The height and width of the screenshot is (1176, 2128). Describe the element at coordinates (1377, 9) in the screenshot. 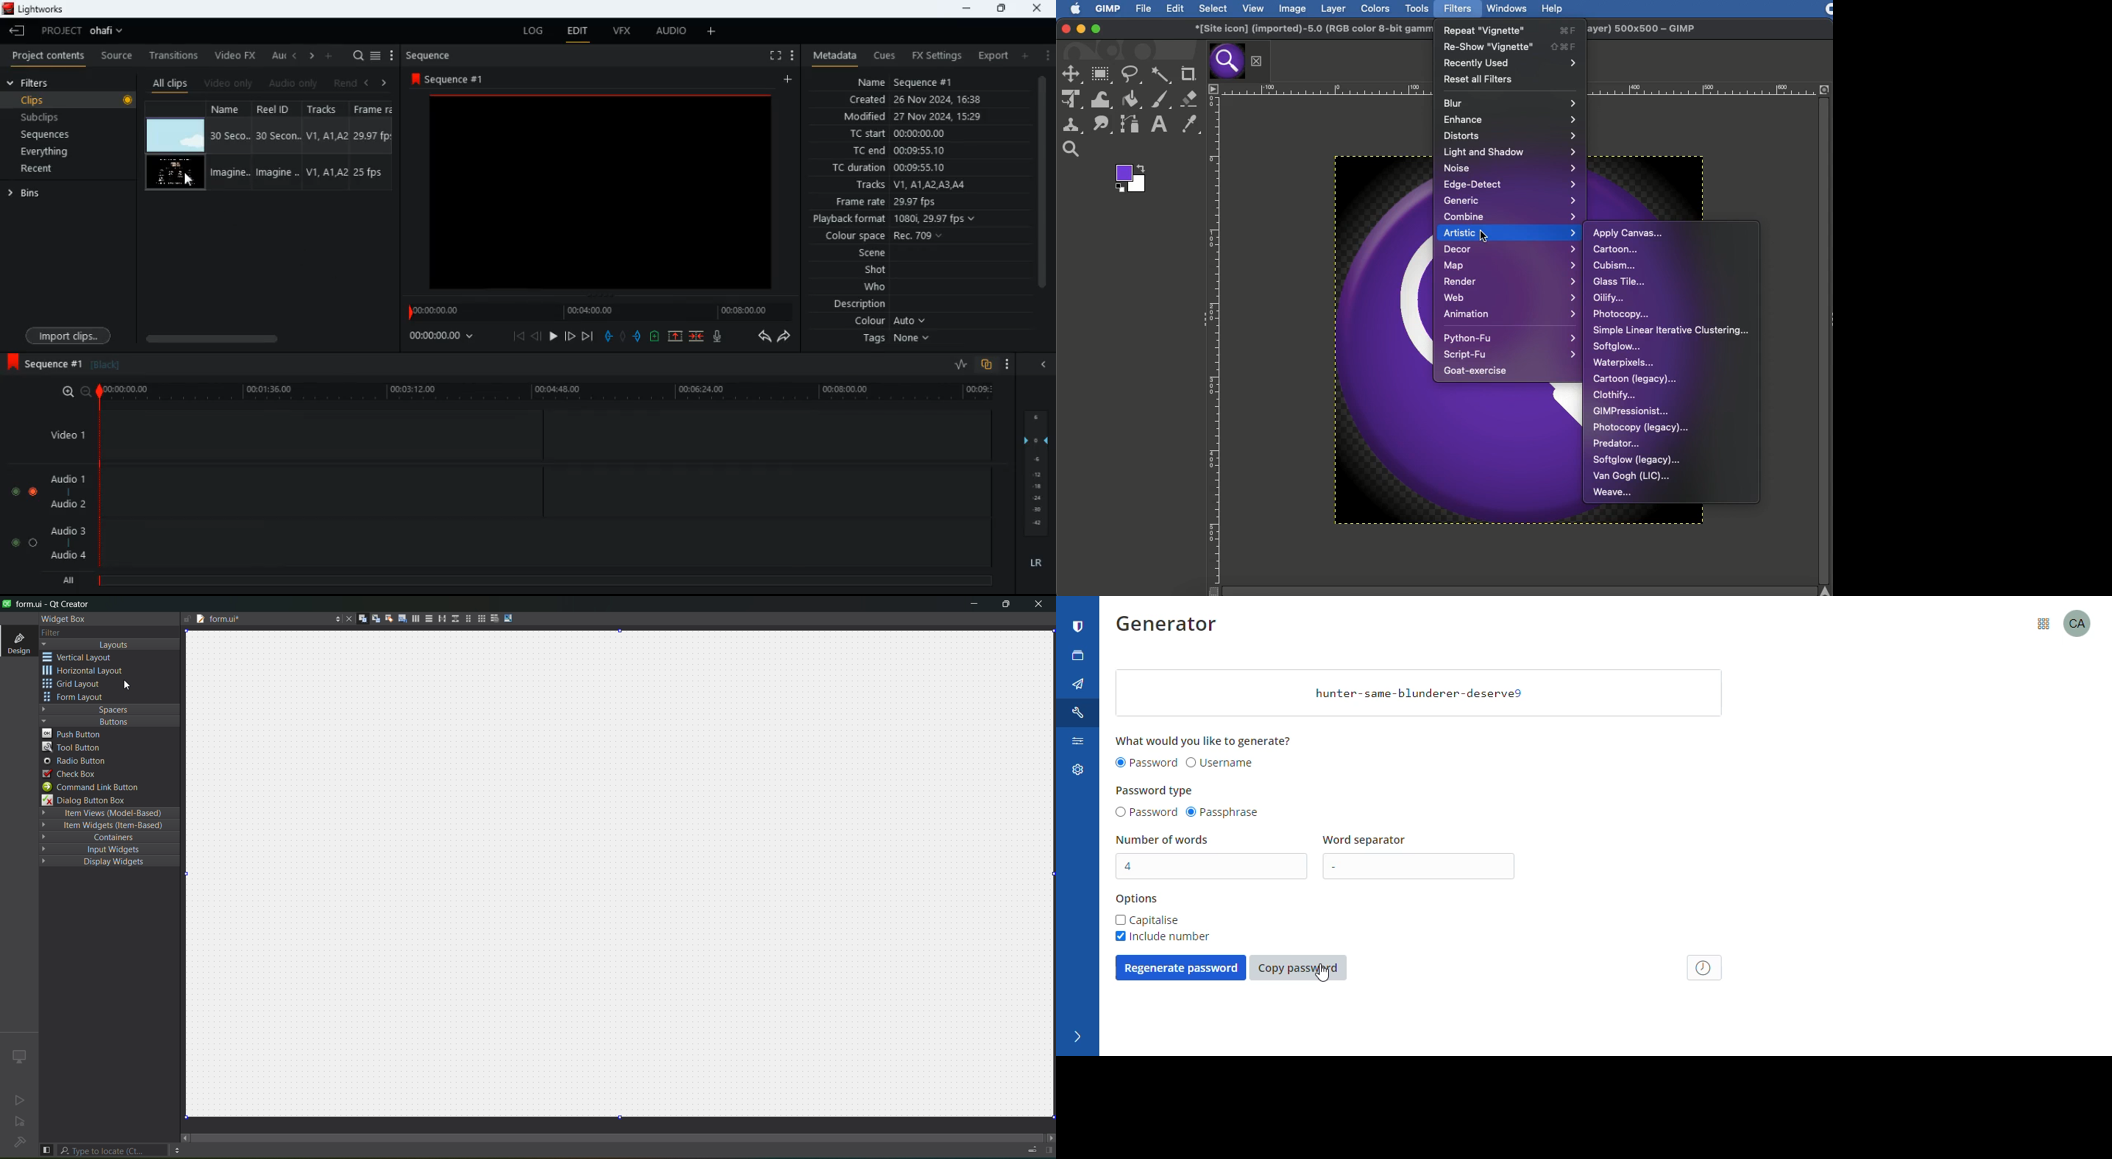

I see `Colors` at that location.